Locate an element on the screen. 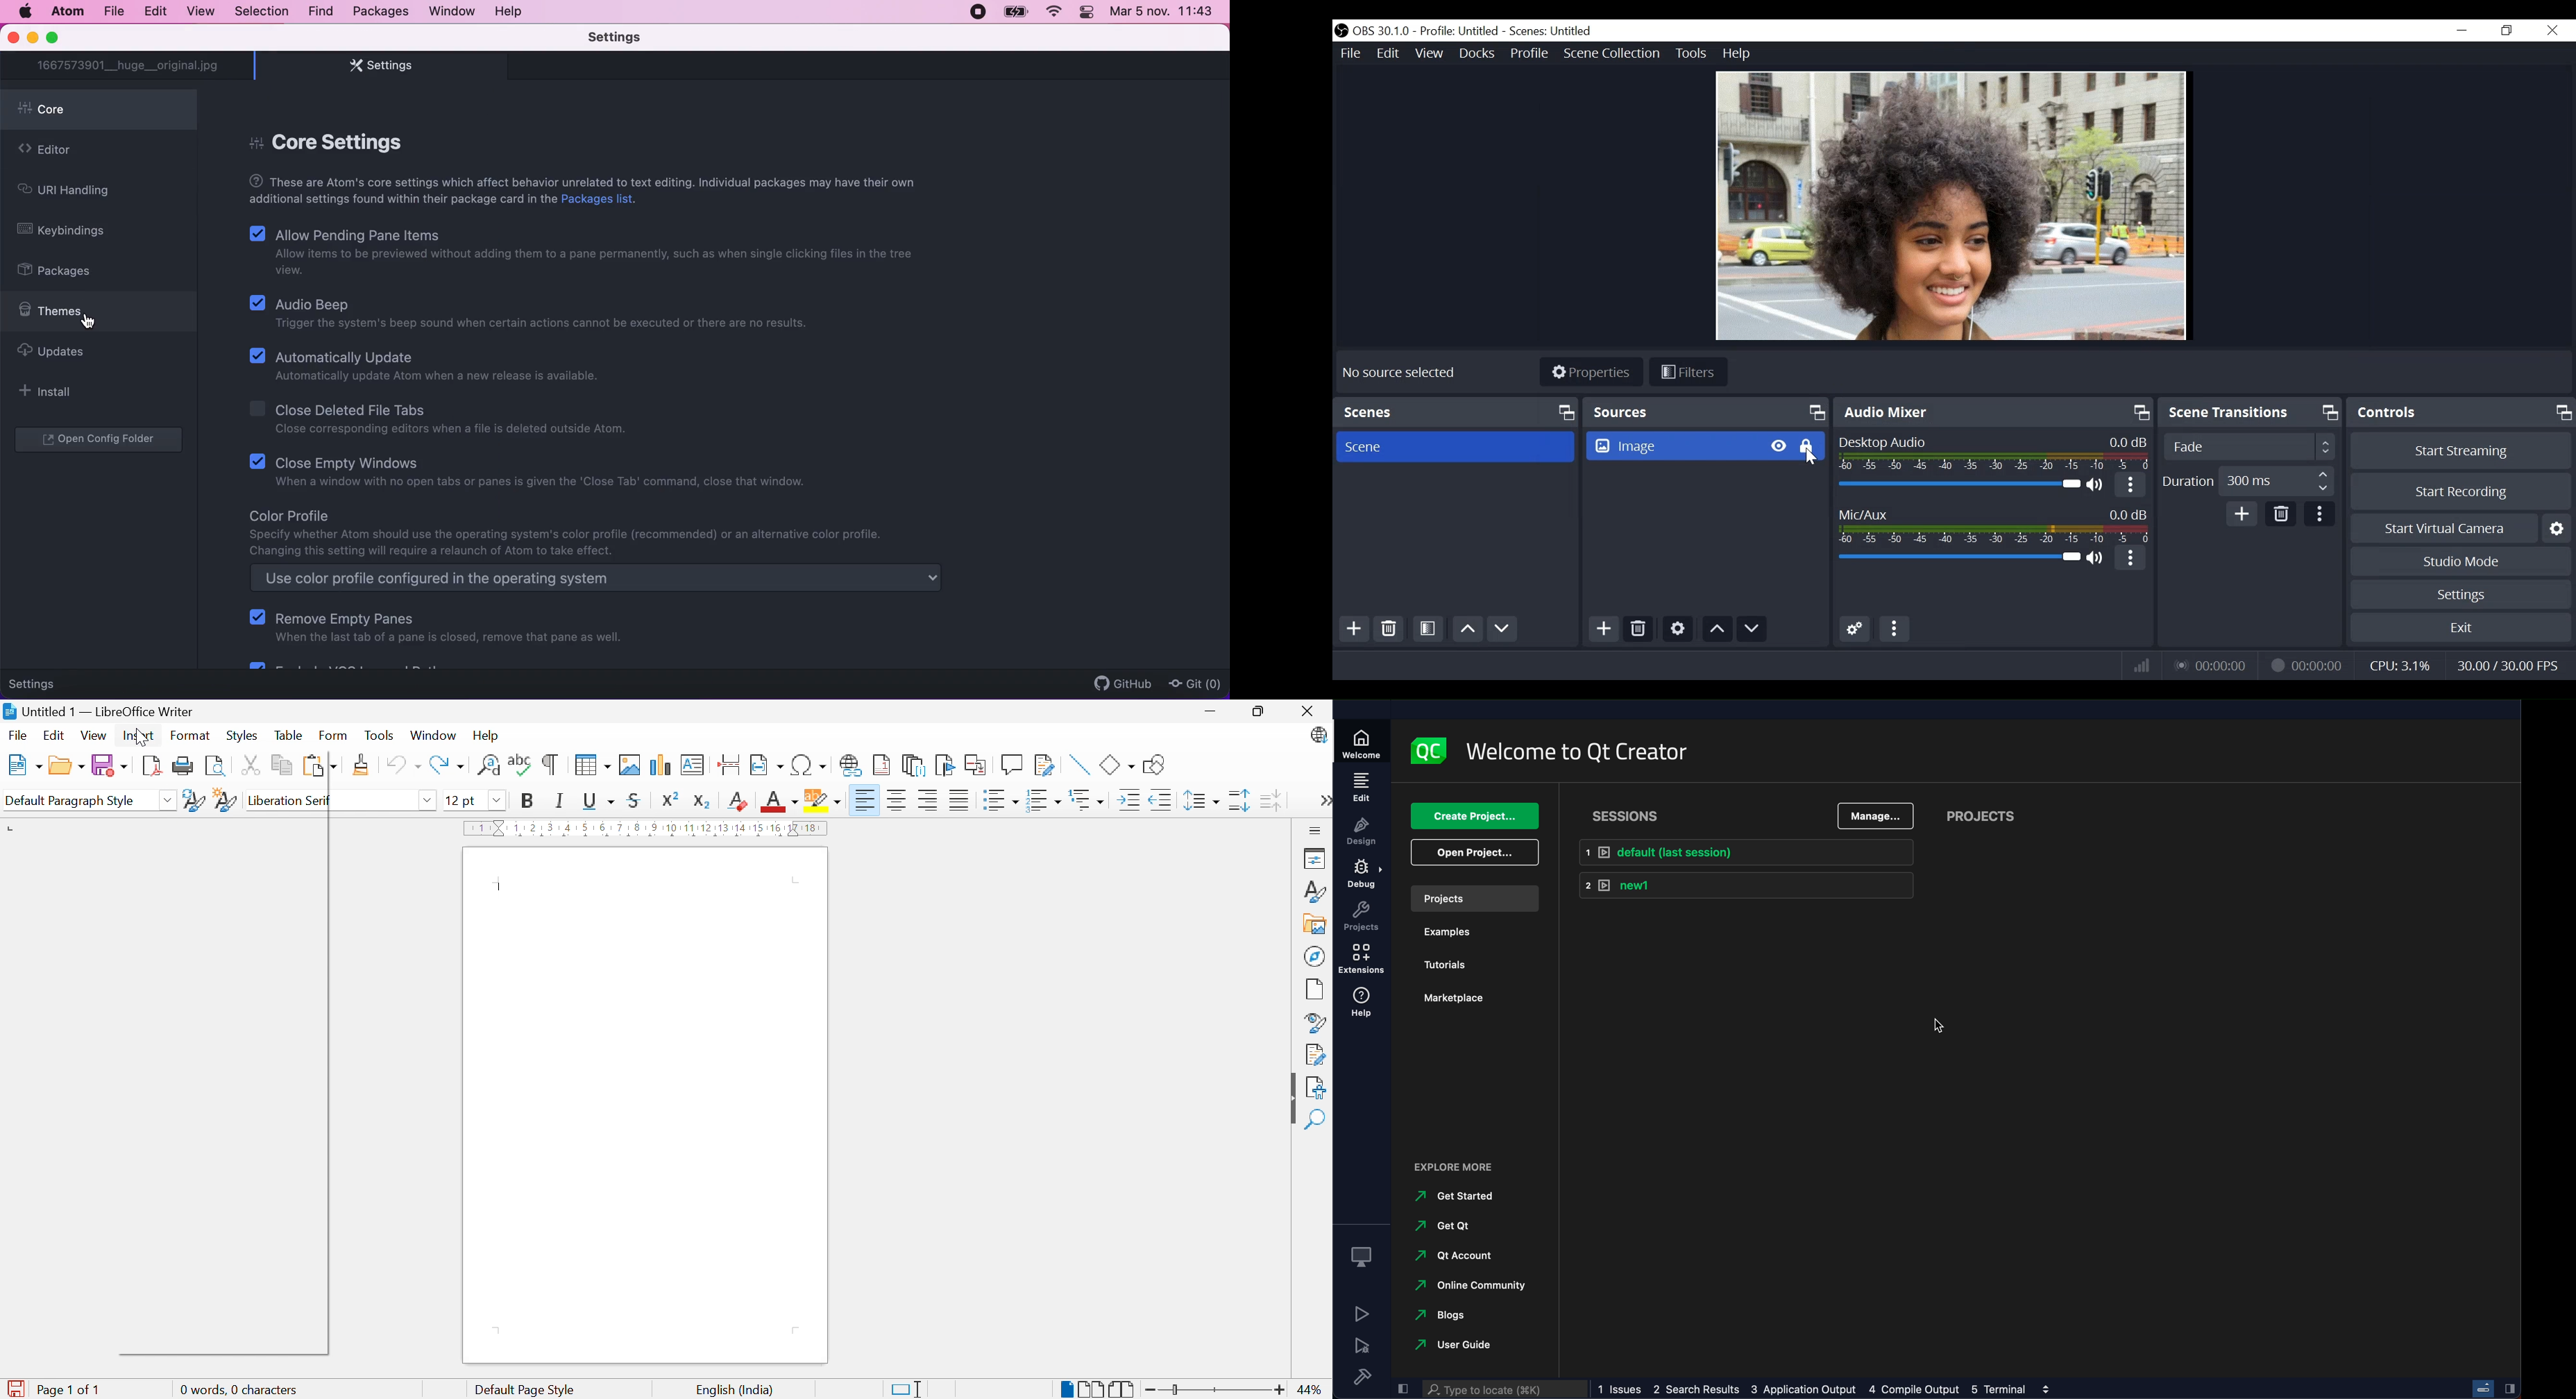 The image size is (2576, 1400). Image is located at coordinates (1673, 447).